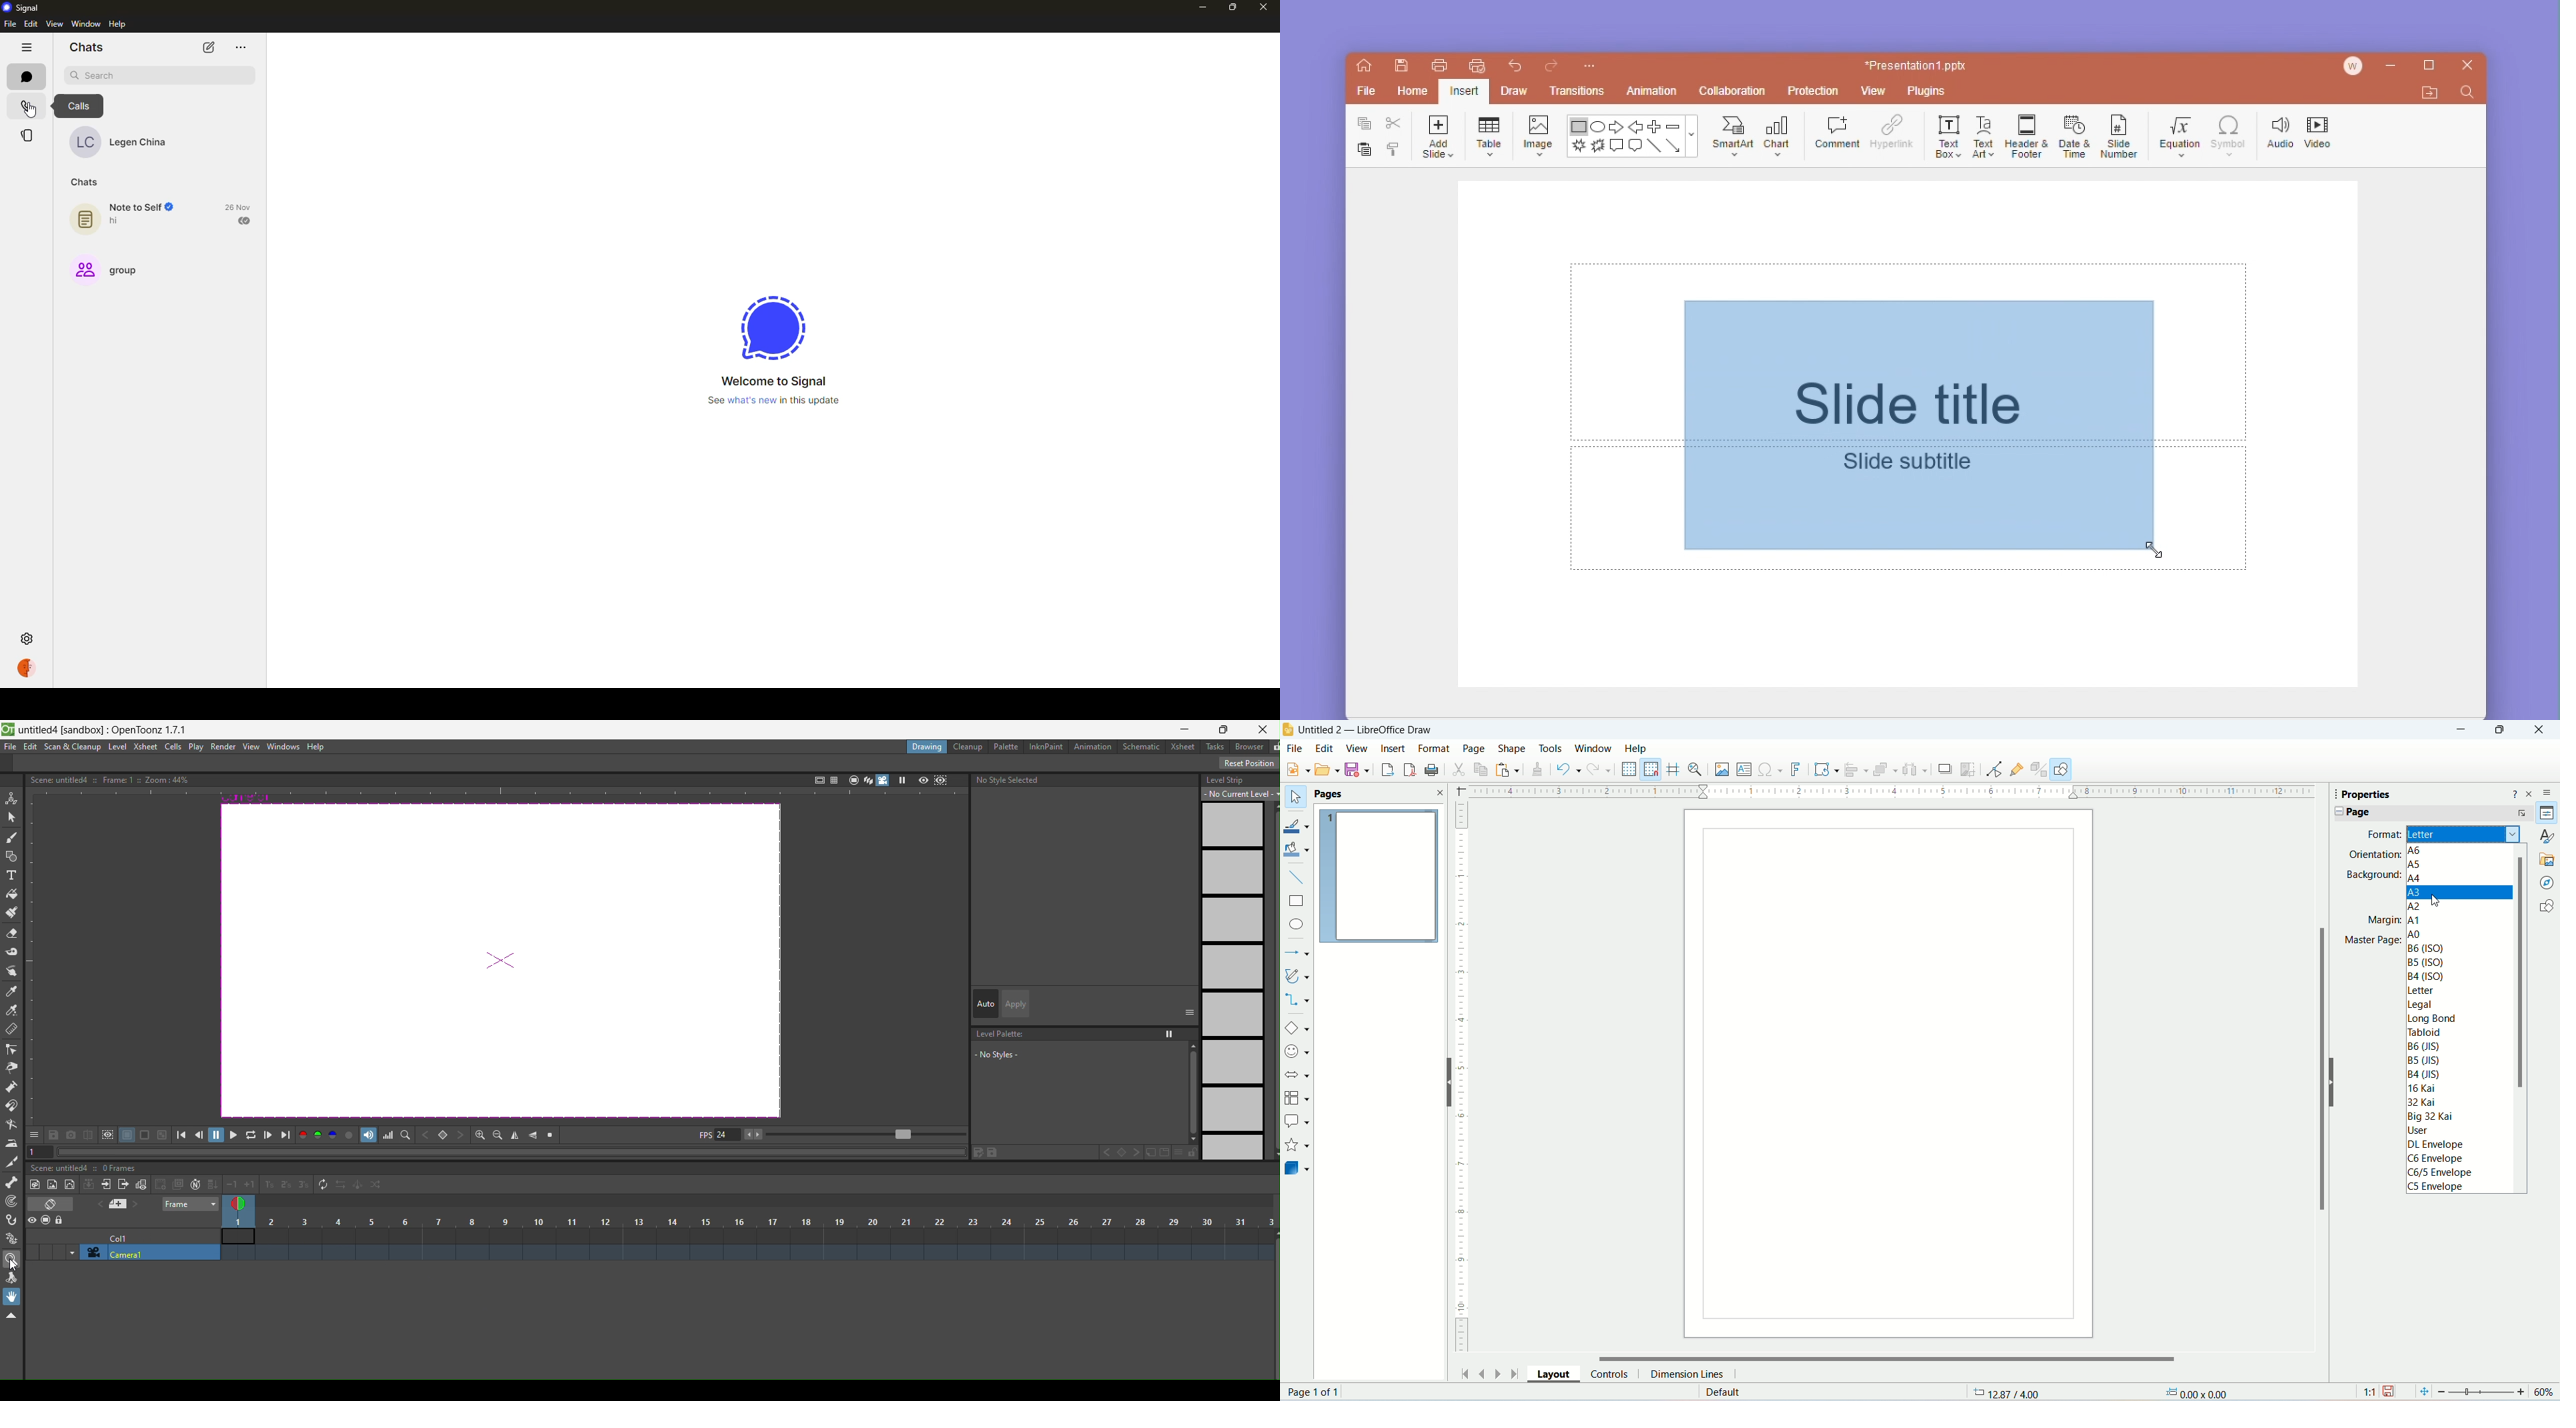 This screenshot has width=2576, height=1428. I want to click on tabloid, so click(2423, 1031).